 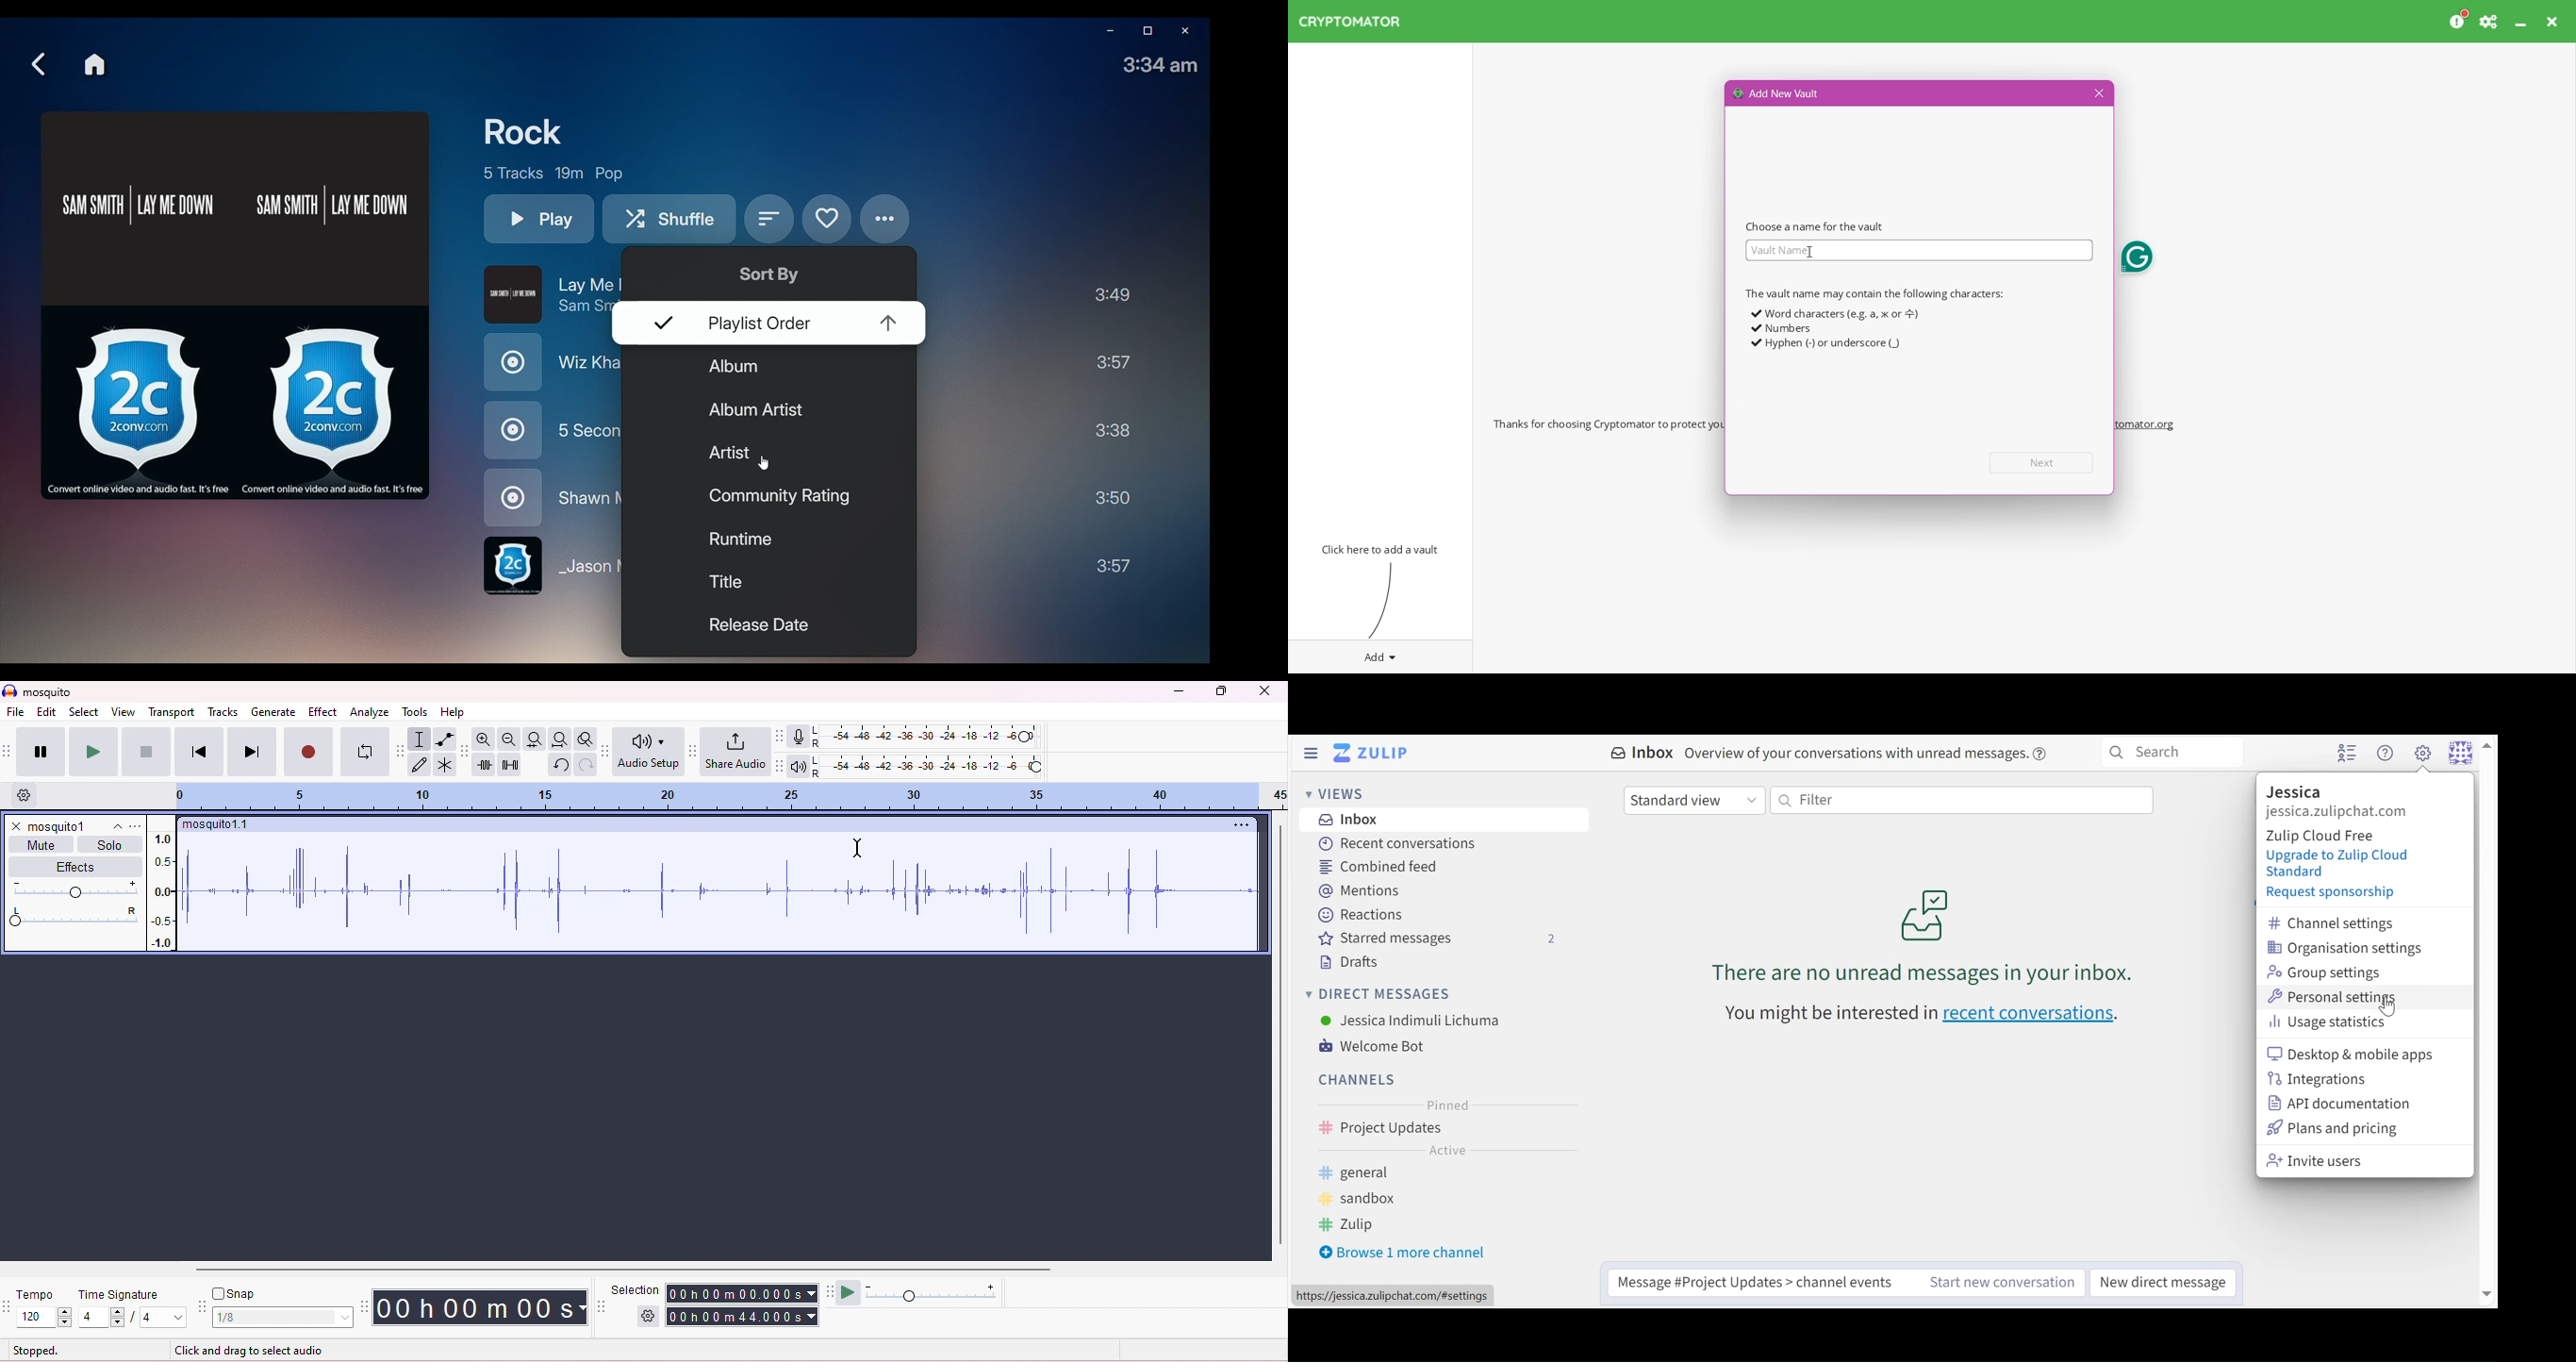 What do you see at coordinates (649, 1315) in the screenshot?
I see `selection options` at bounding box center [649, 1315].